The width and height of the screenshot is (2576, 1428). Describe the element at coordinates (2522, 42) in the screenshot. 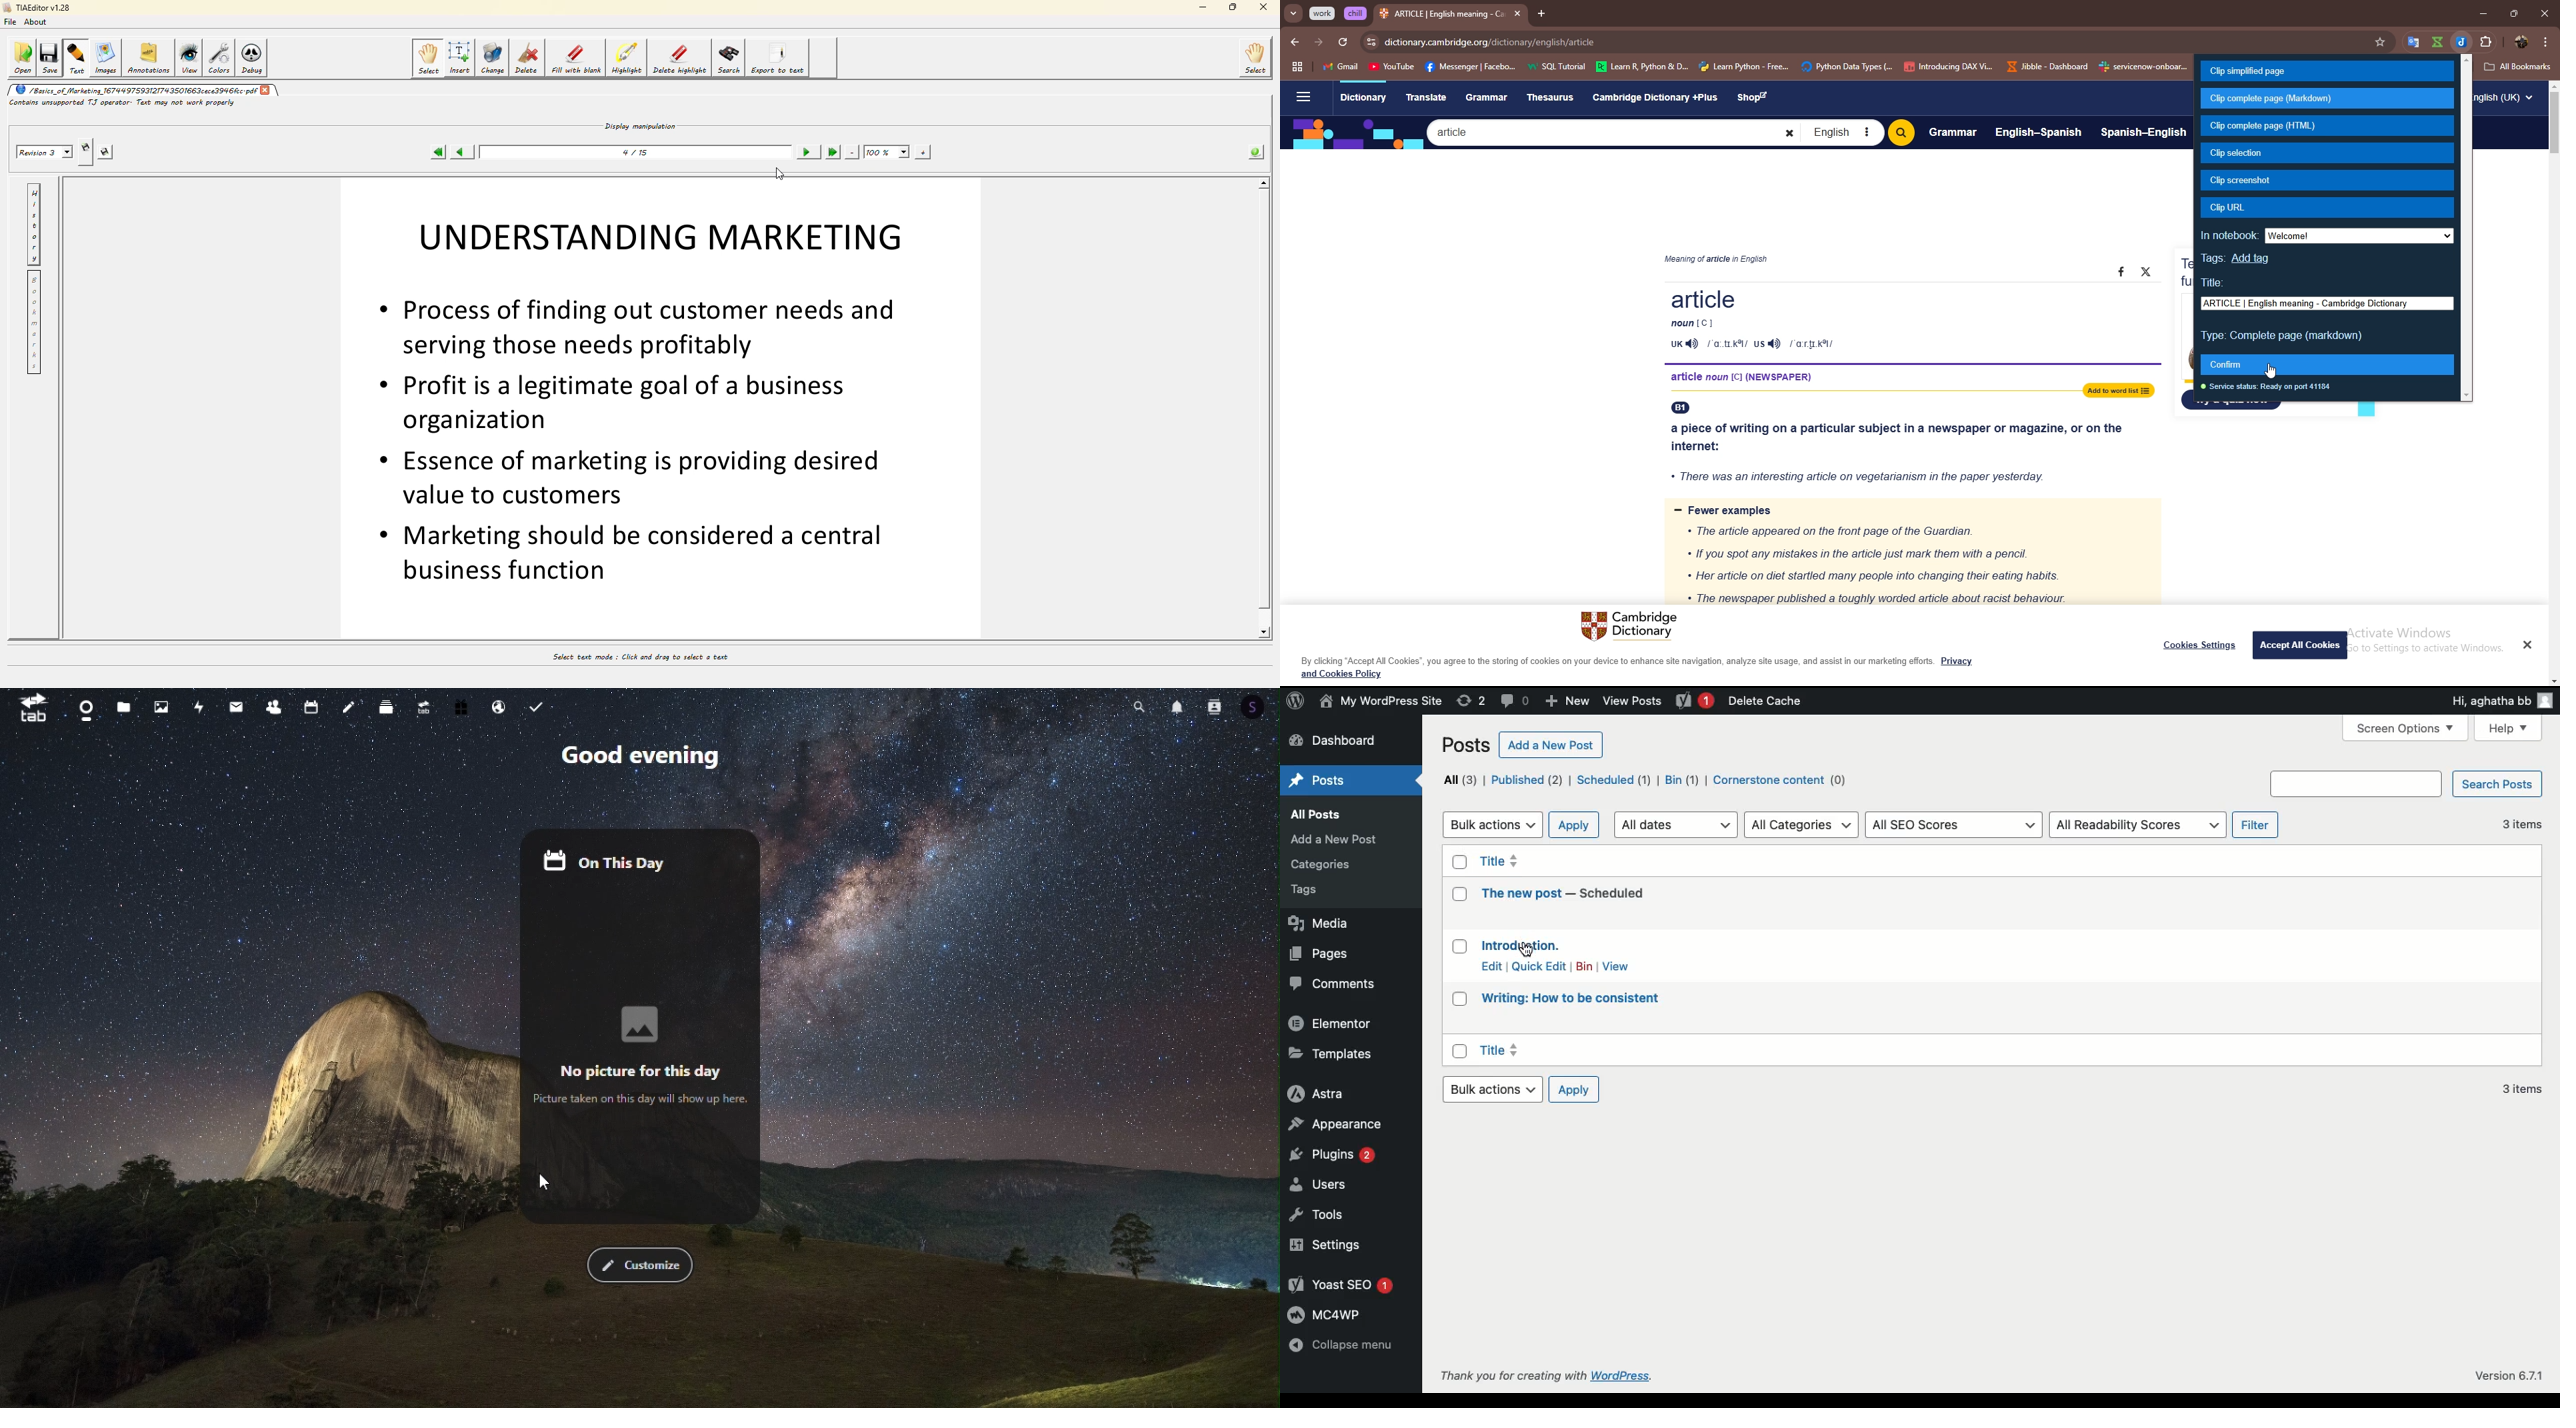

I see `profile` at that location.